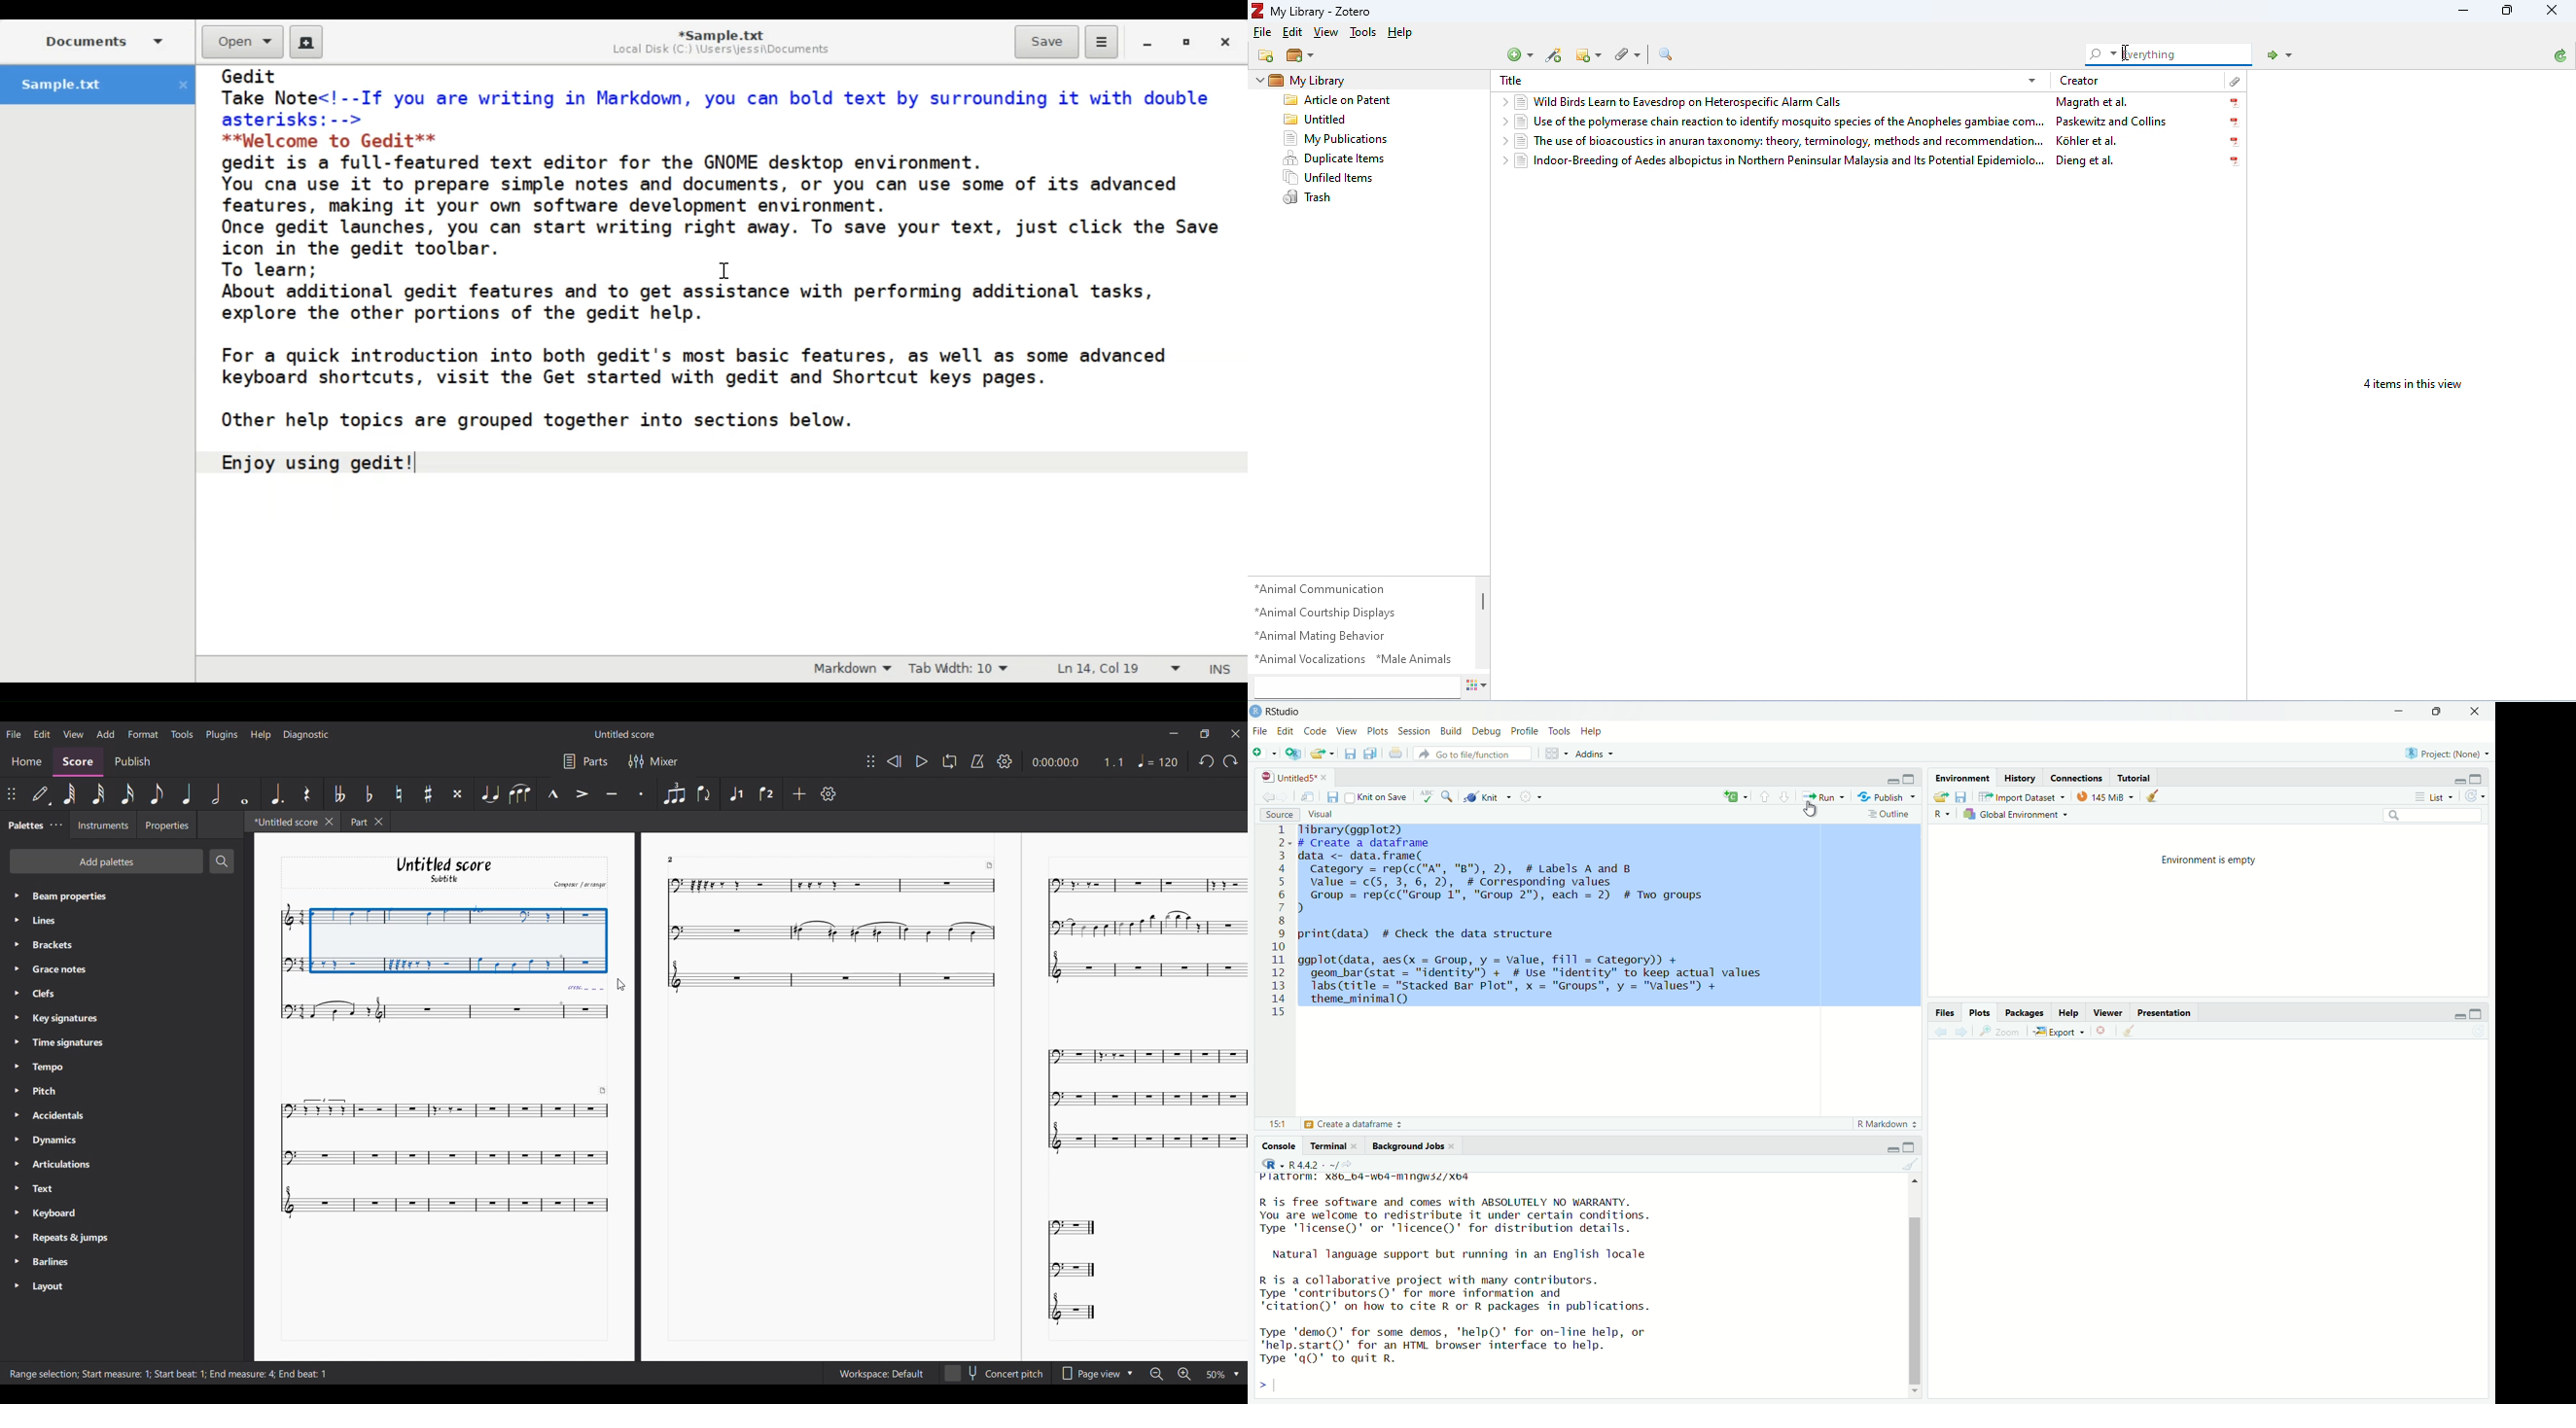  What do you see at coordinates (1963, 797) in the screenshot?
I see `Save workspace as` at bounding box center [1963, 797].